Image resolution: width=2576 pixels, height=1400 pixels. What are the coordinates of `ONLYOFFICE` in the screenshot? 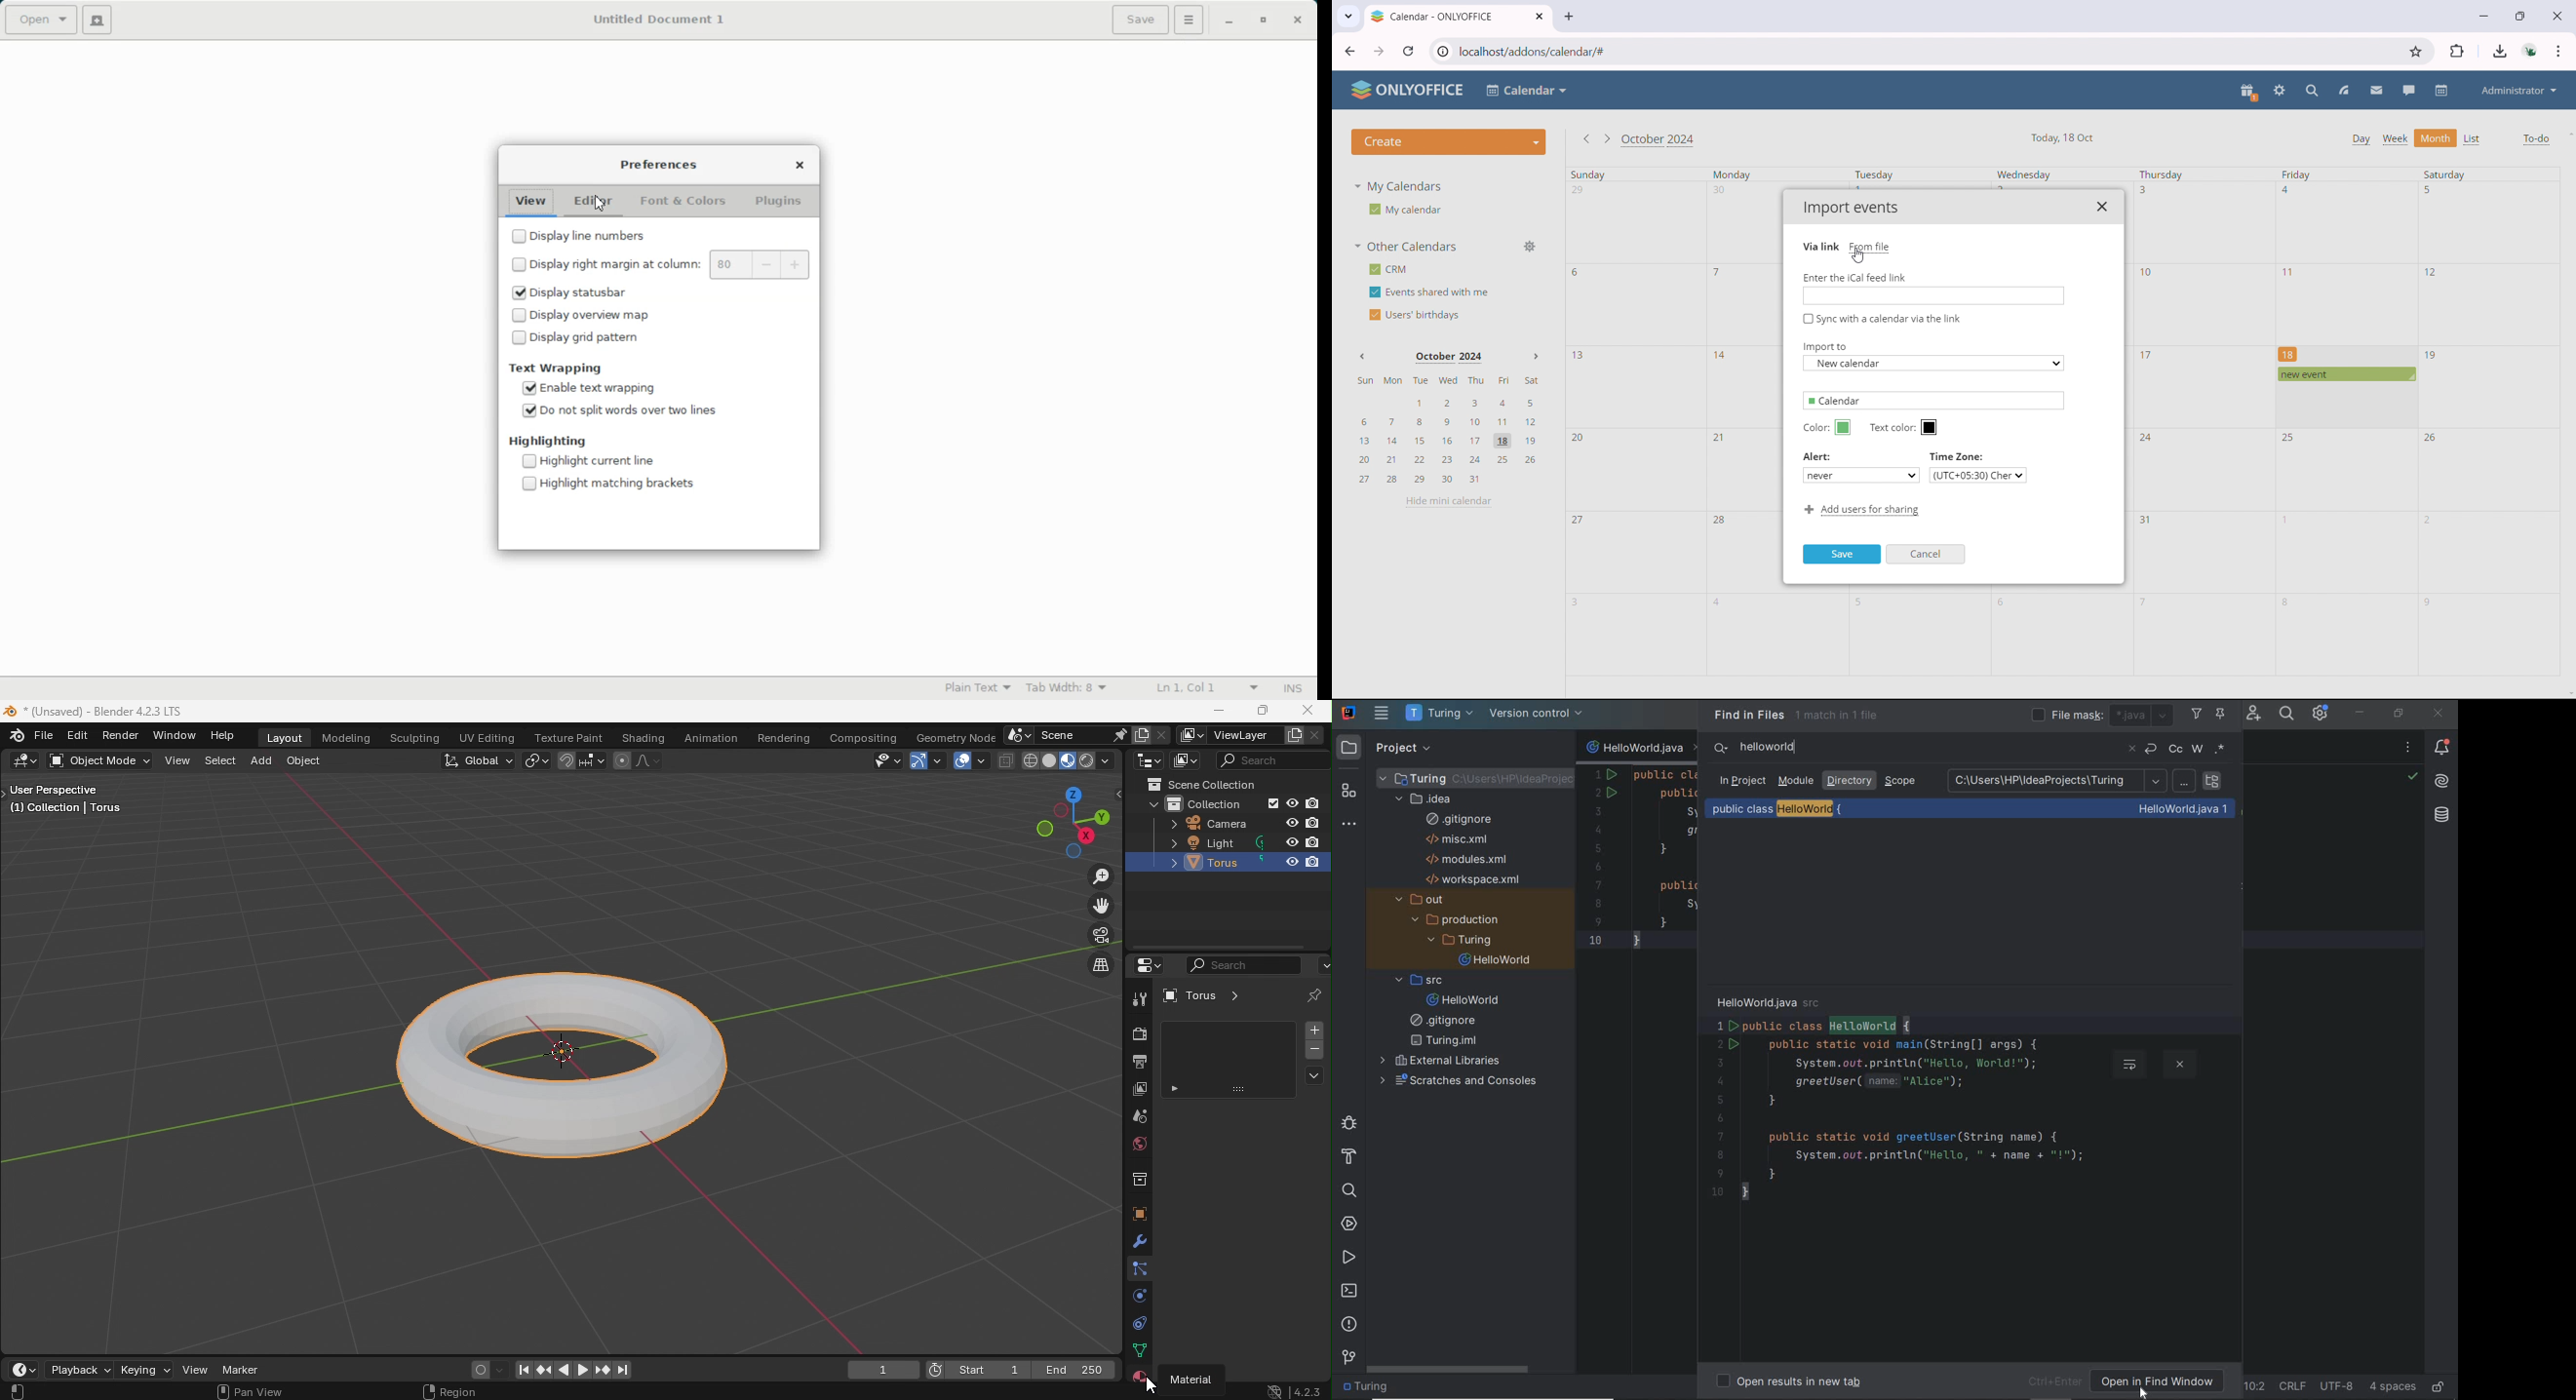 It's located at (1408, 89).